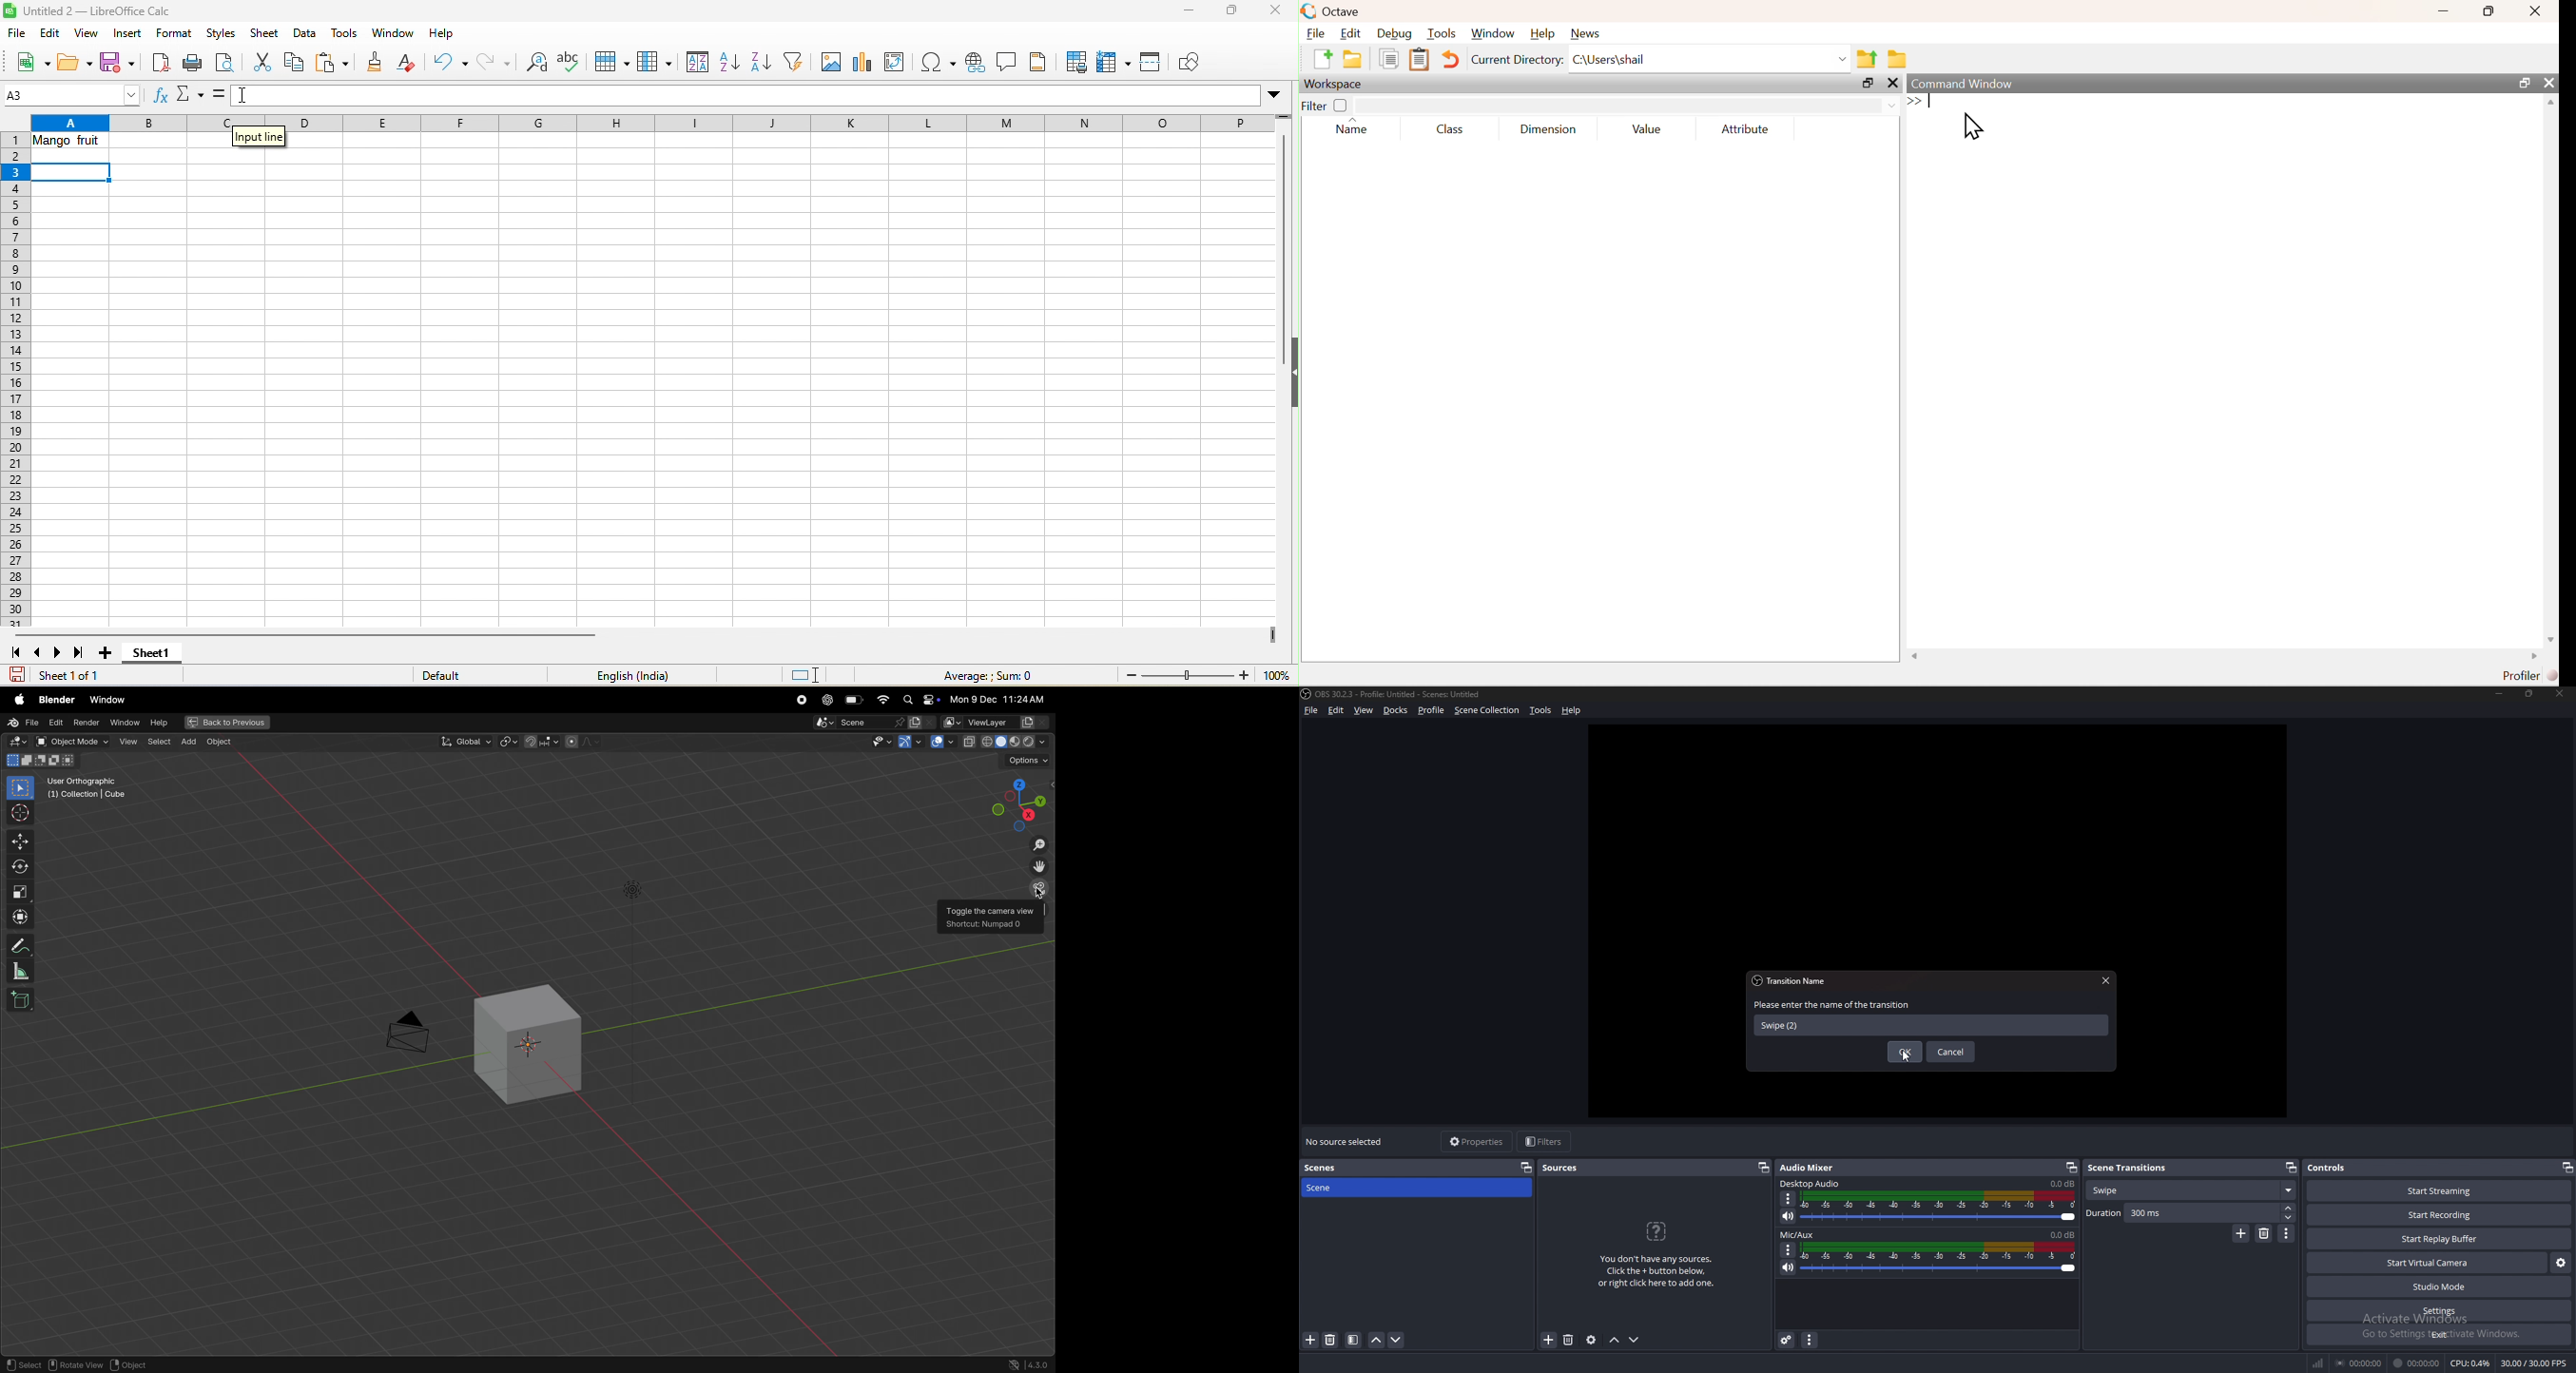 The height and width of the screenshot is (1400, 2576). What do you see at coordinates (1353, 1340) in the screenshot?
I see `filter` at bounding box center [1353, 1340].